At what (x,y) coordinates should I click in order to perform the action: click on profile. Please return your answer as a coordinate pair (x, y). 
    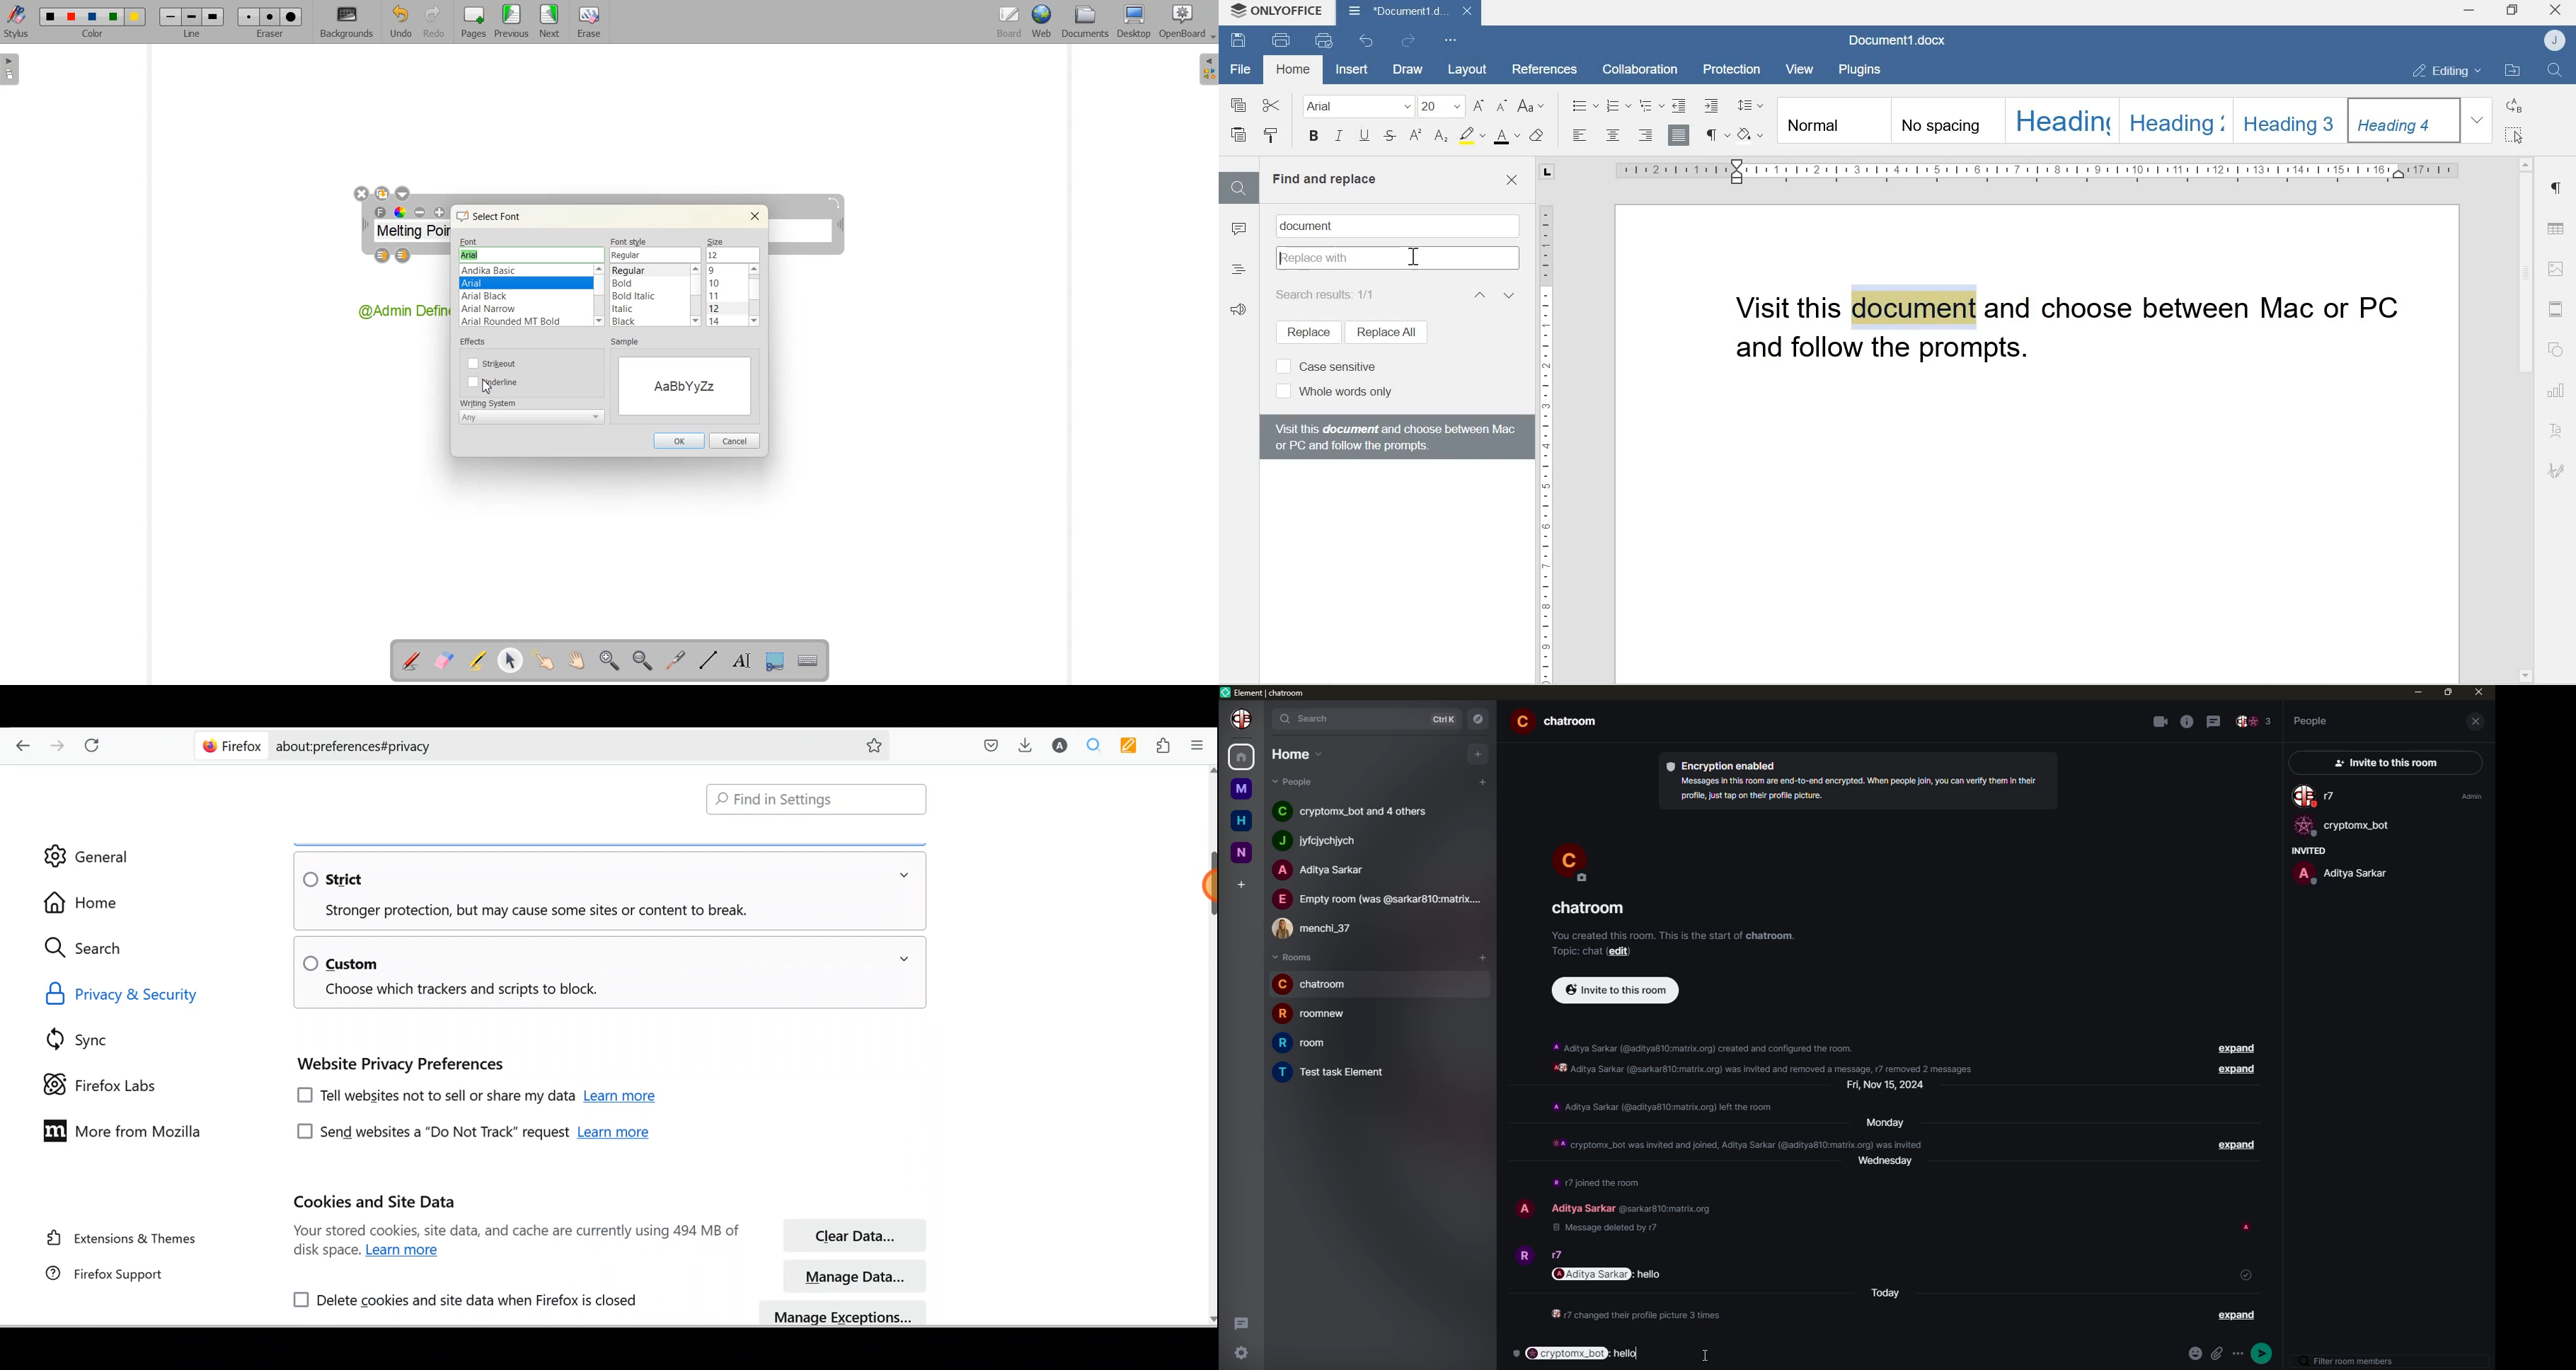
    Looking at the image, I should click on (1522, 1254).